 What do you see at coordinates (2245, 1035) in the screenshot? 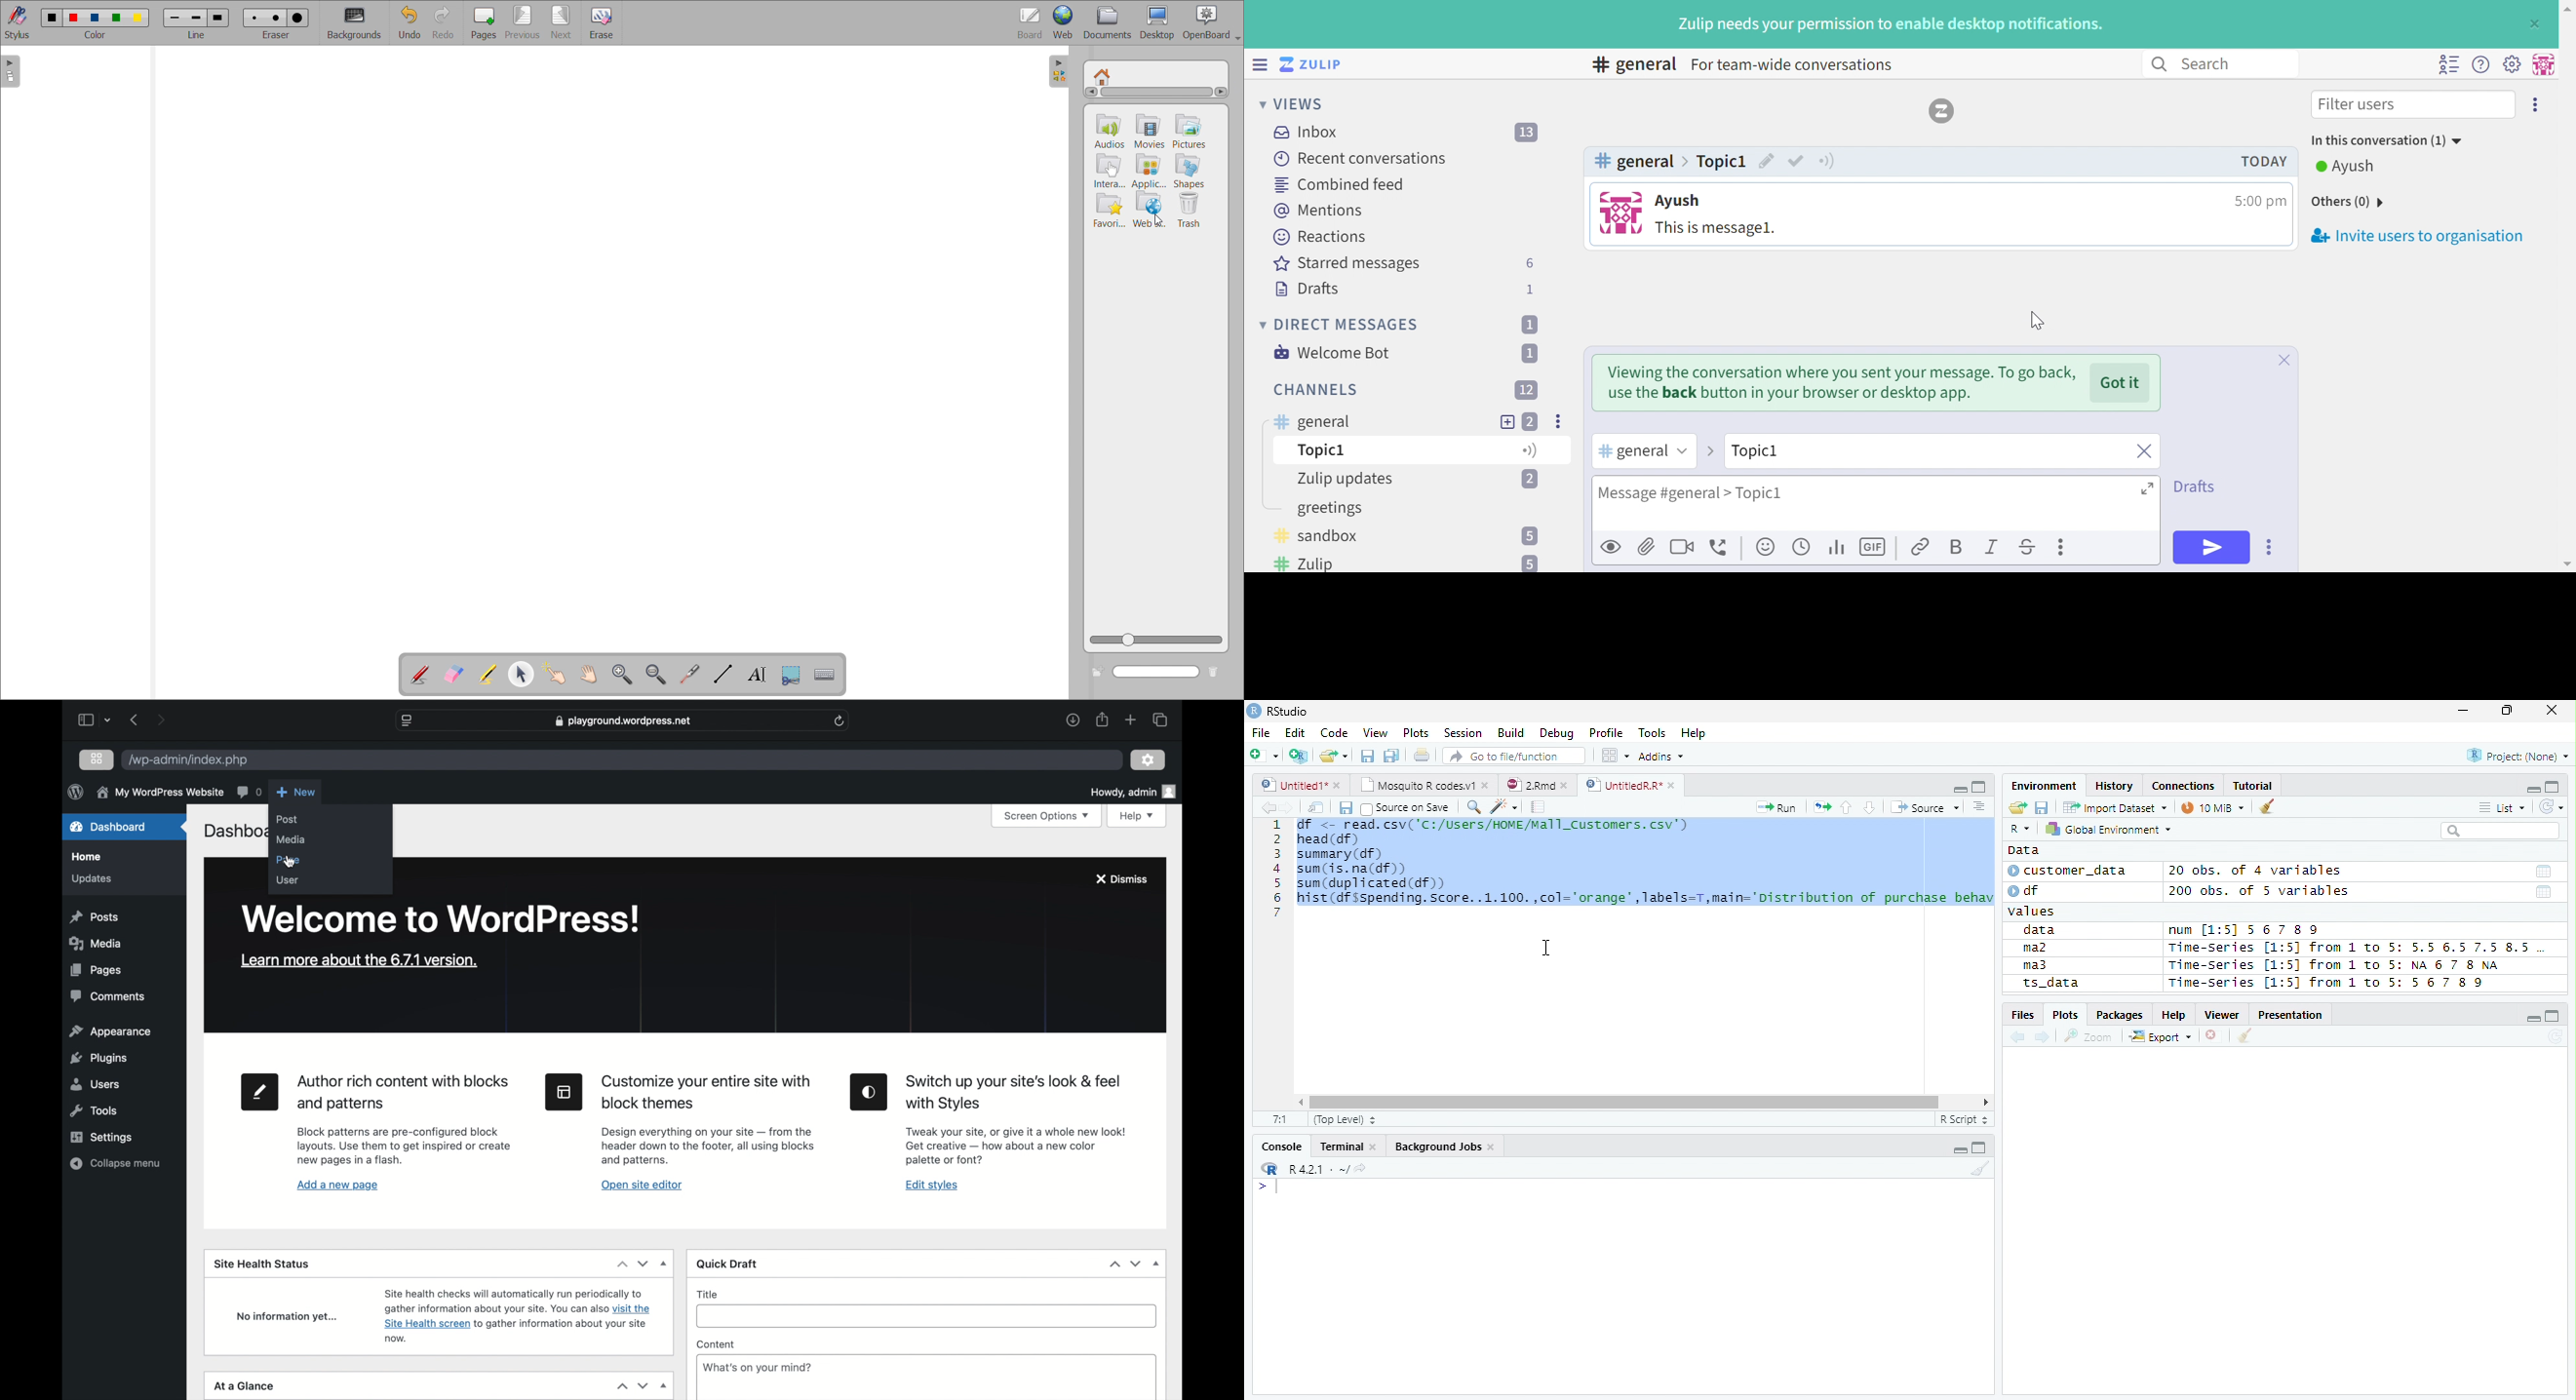
I see `Clean` at bounding box center [2245, 1035].